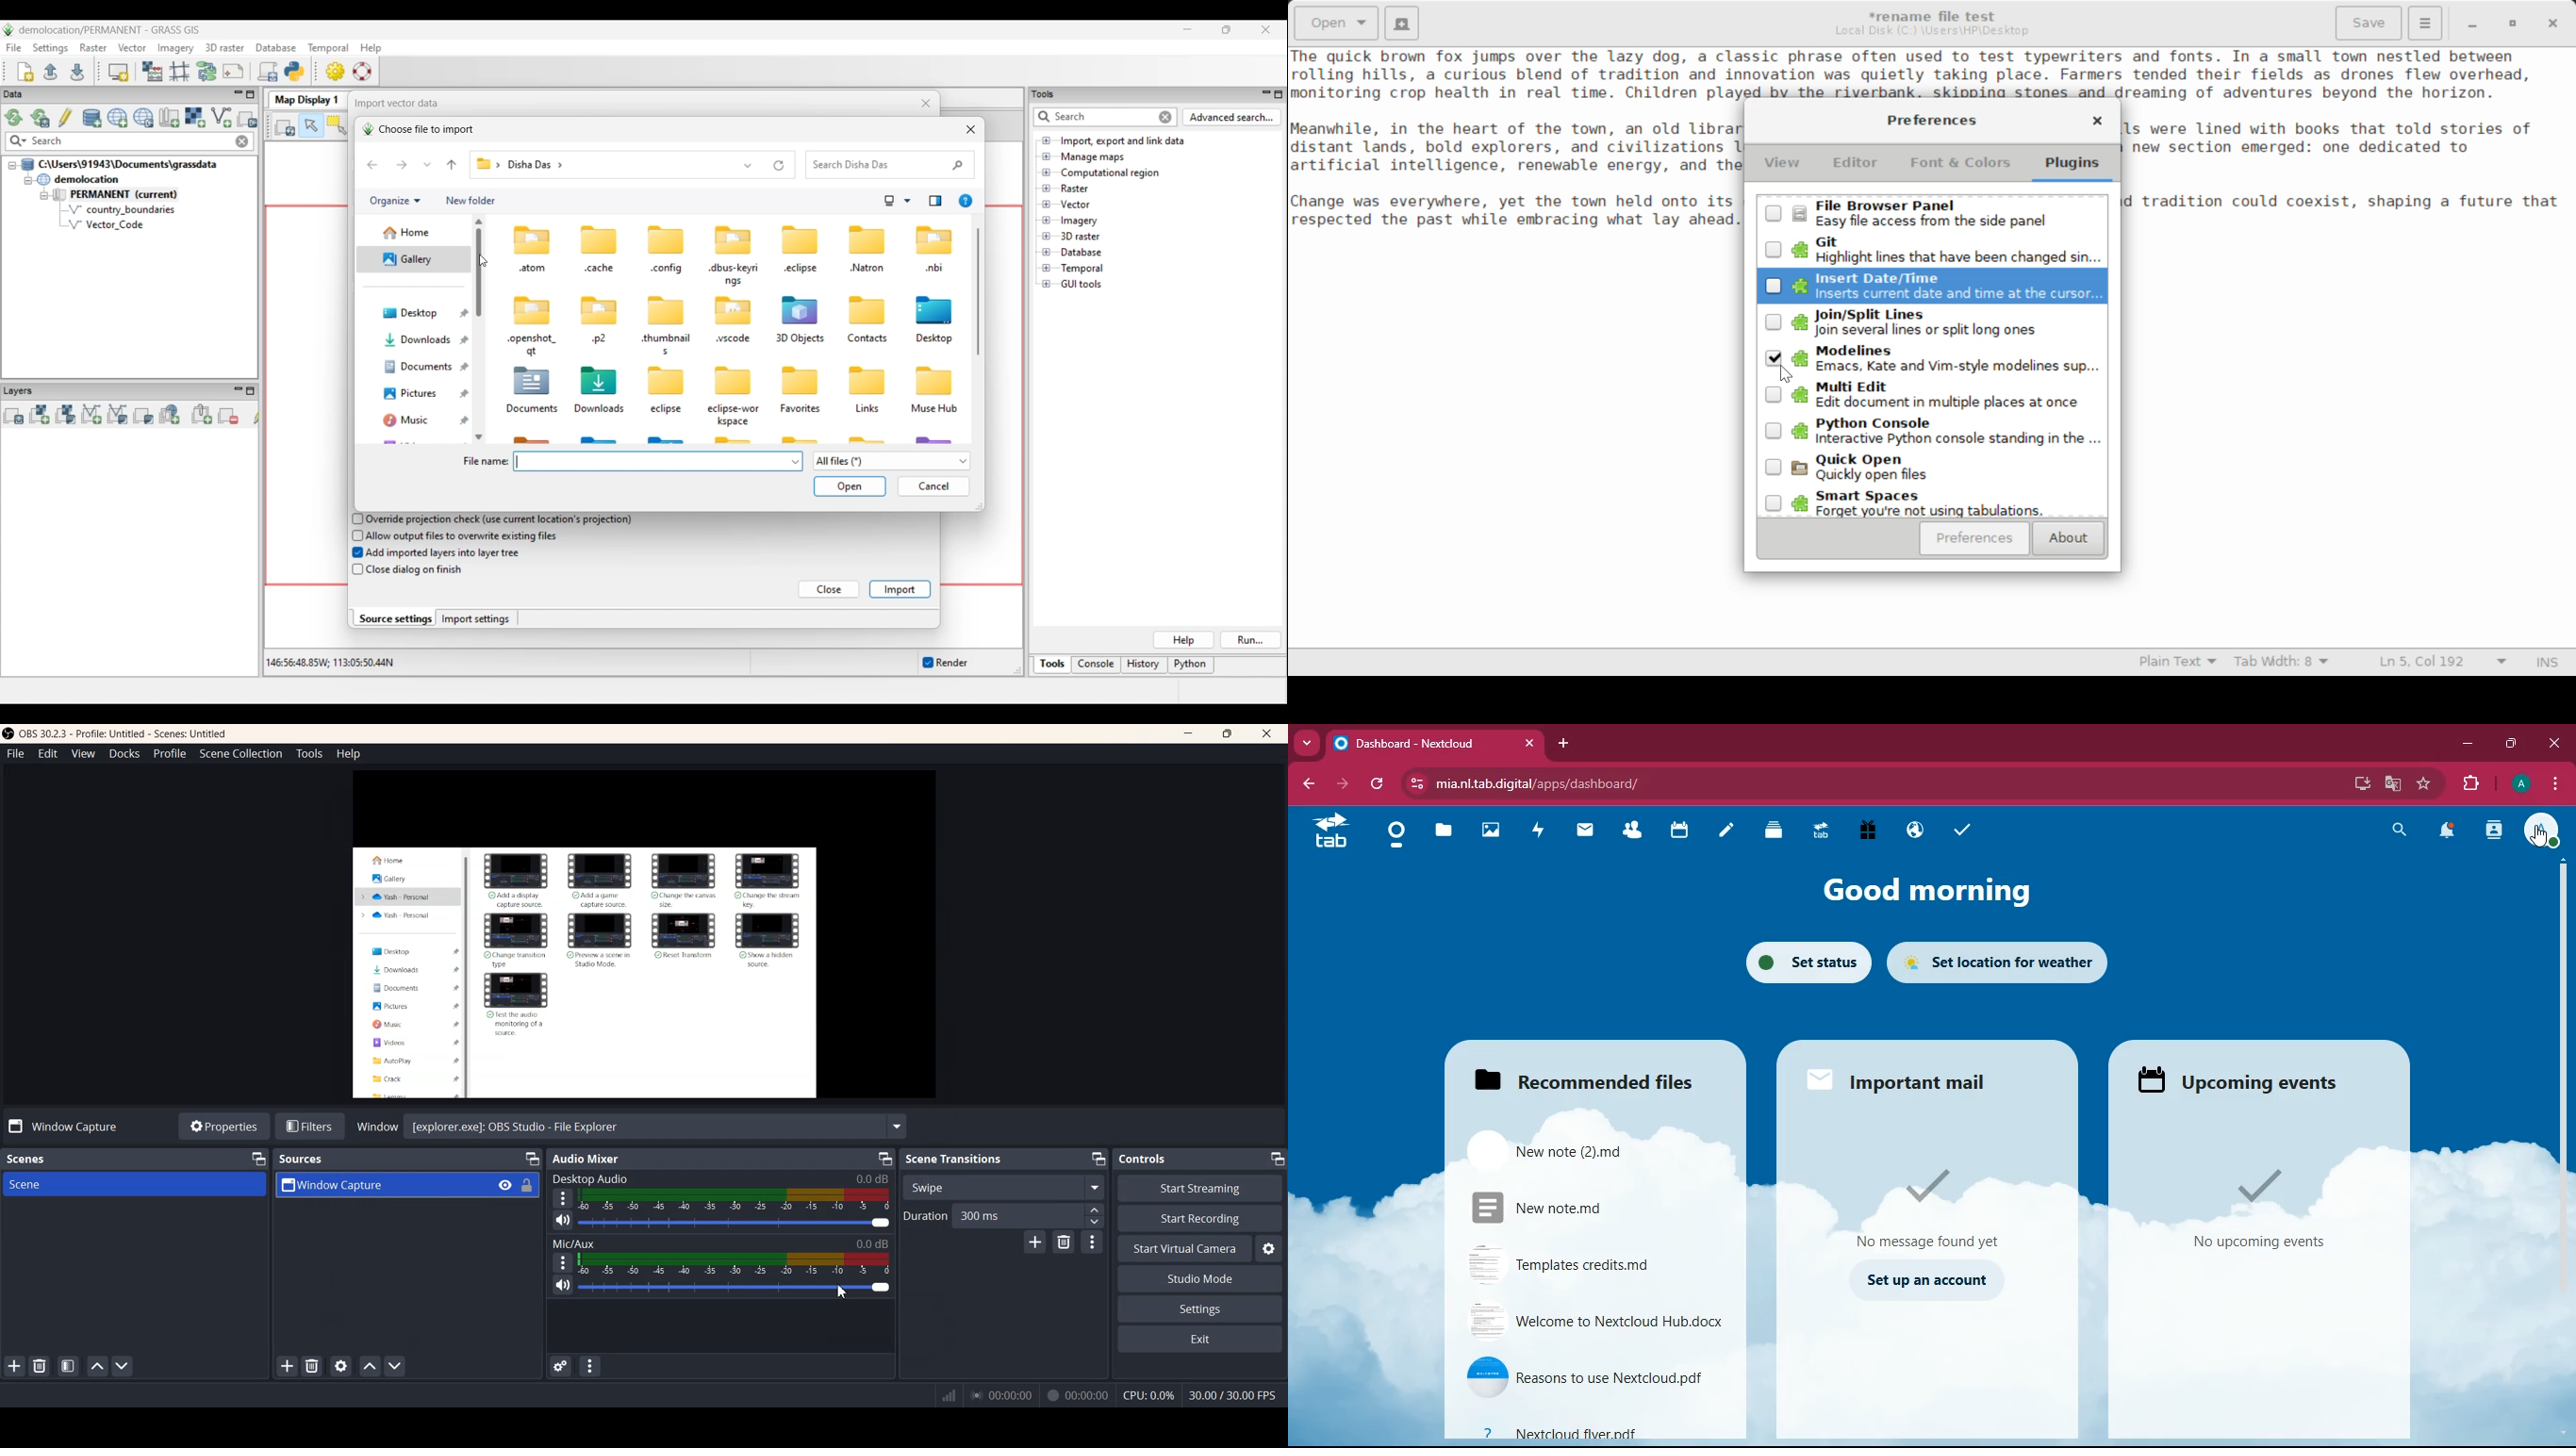  What do you see at coordinates (720, 1179) in the screenshot?
I see `Desktop Audio 0.0 dB` at bounding box center [720, 1179].